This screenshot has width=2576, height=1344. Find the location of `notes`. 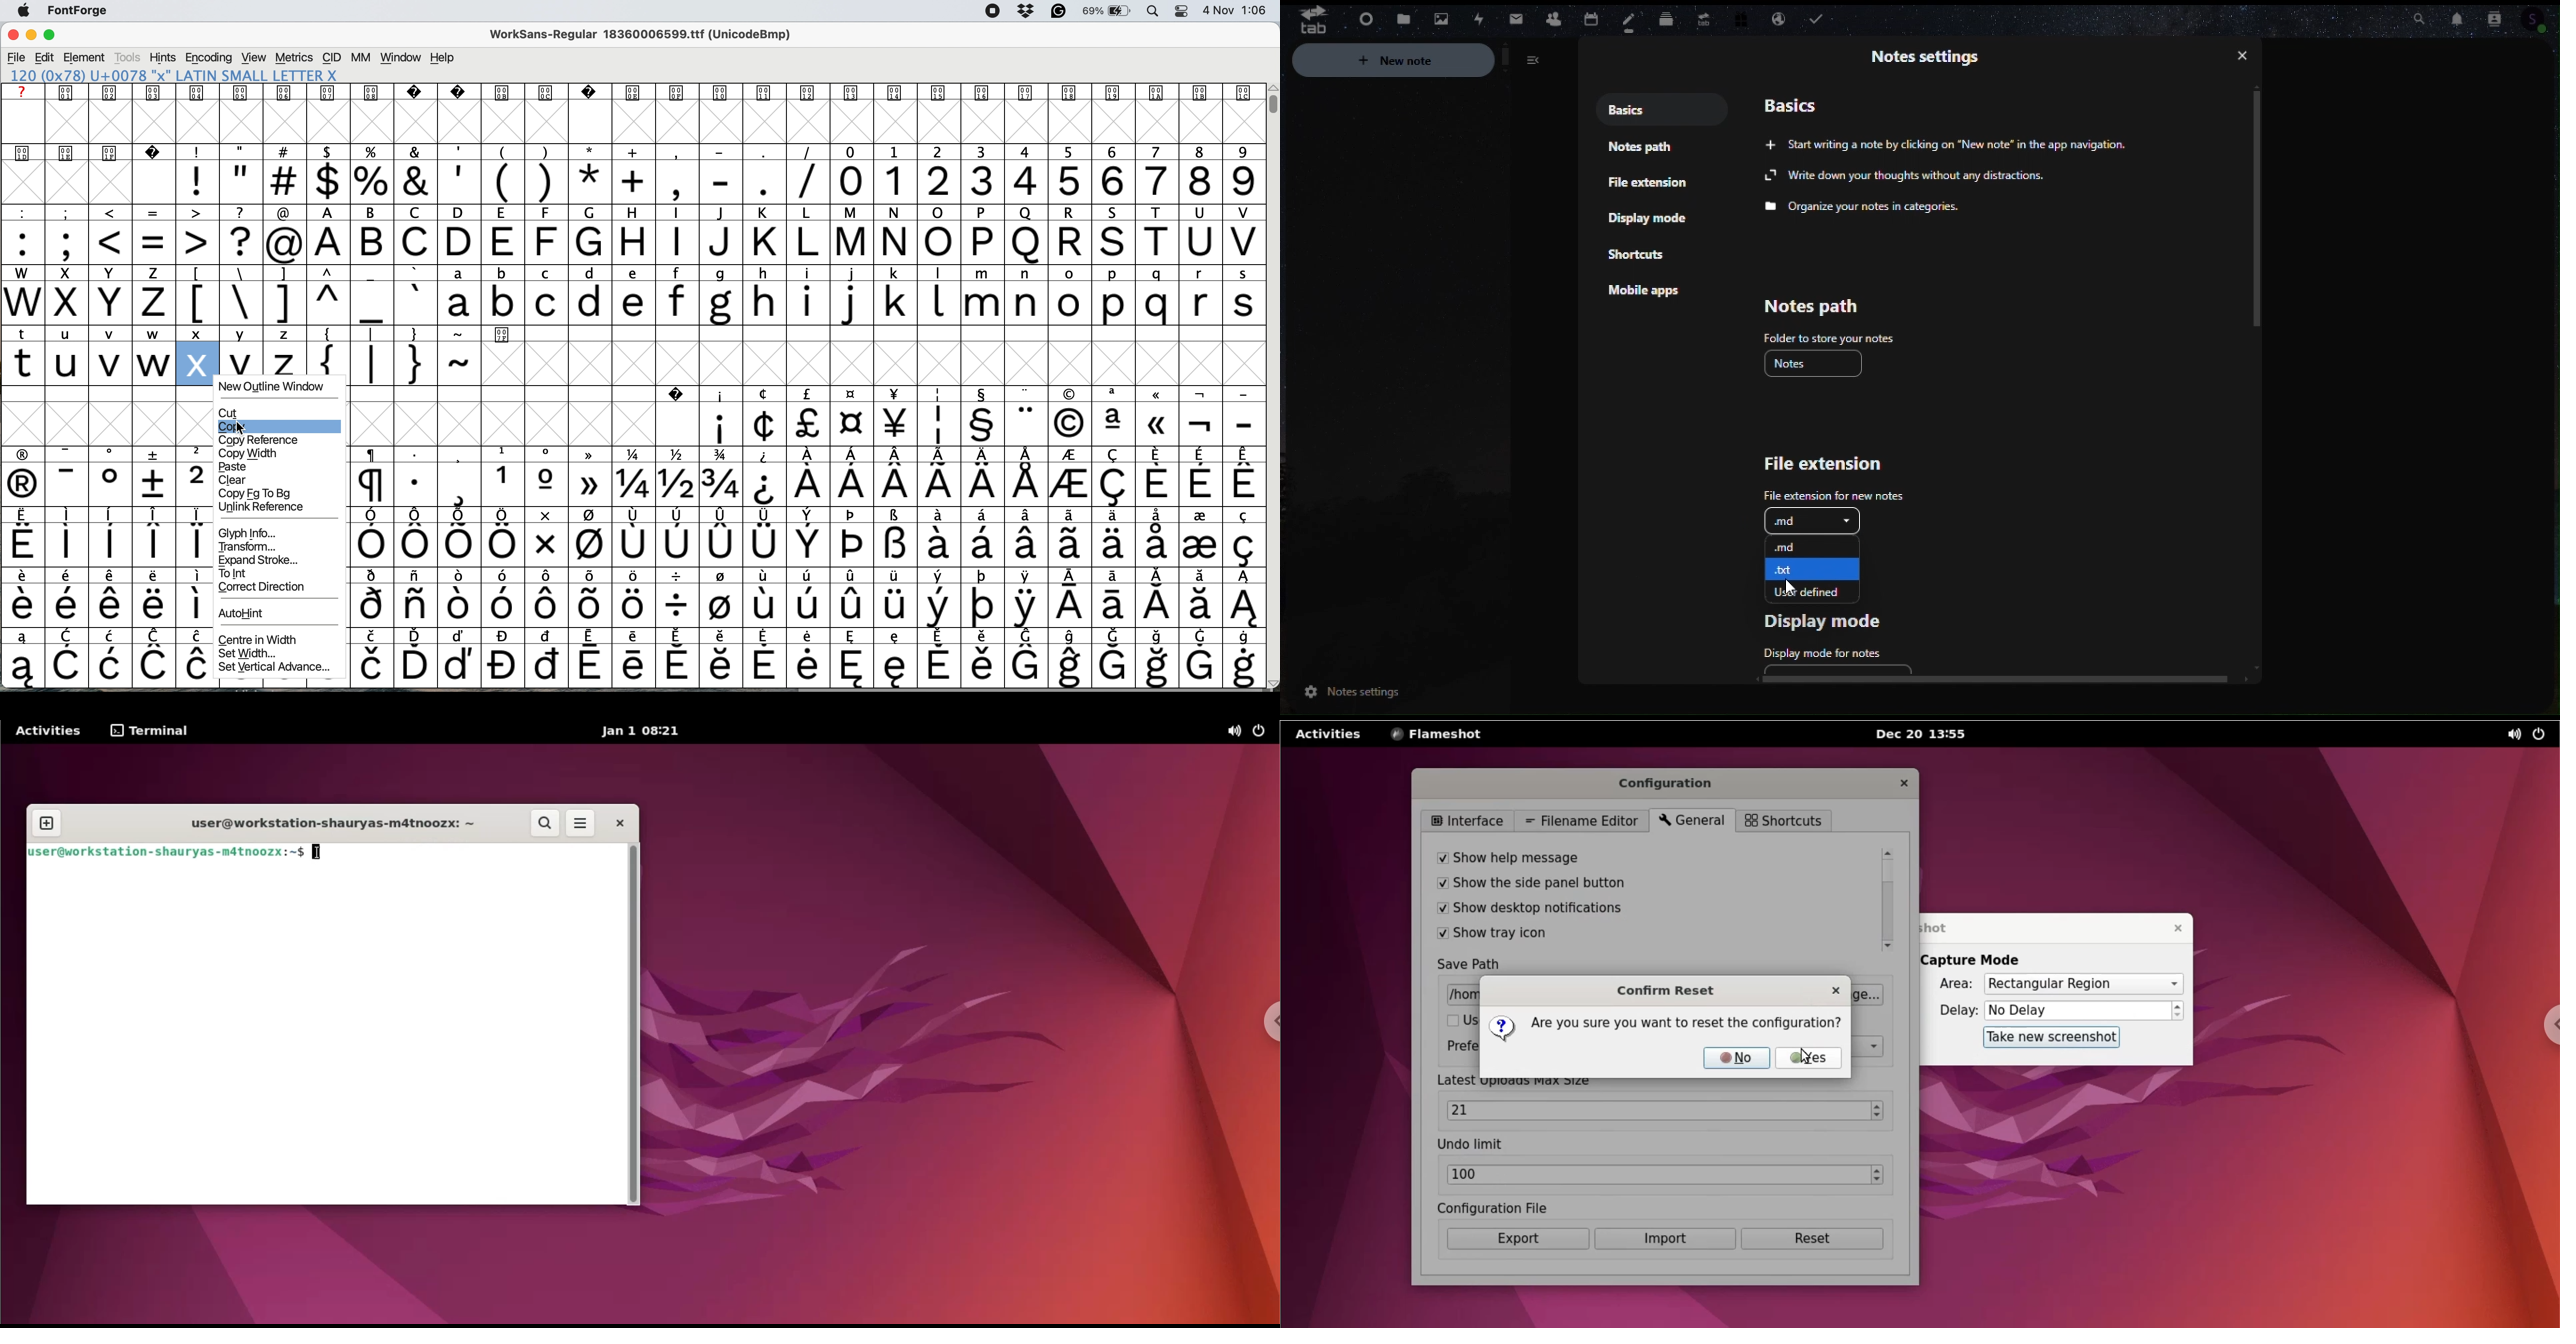

notes is located at coordinates (1631, 22).